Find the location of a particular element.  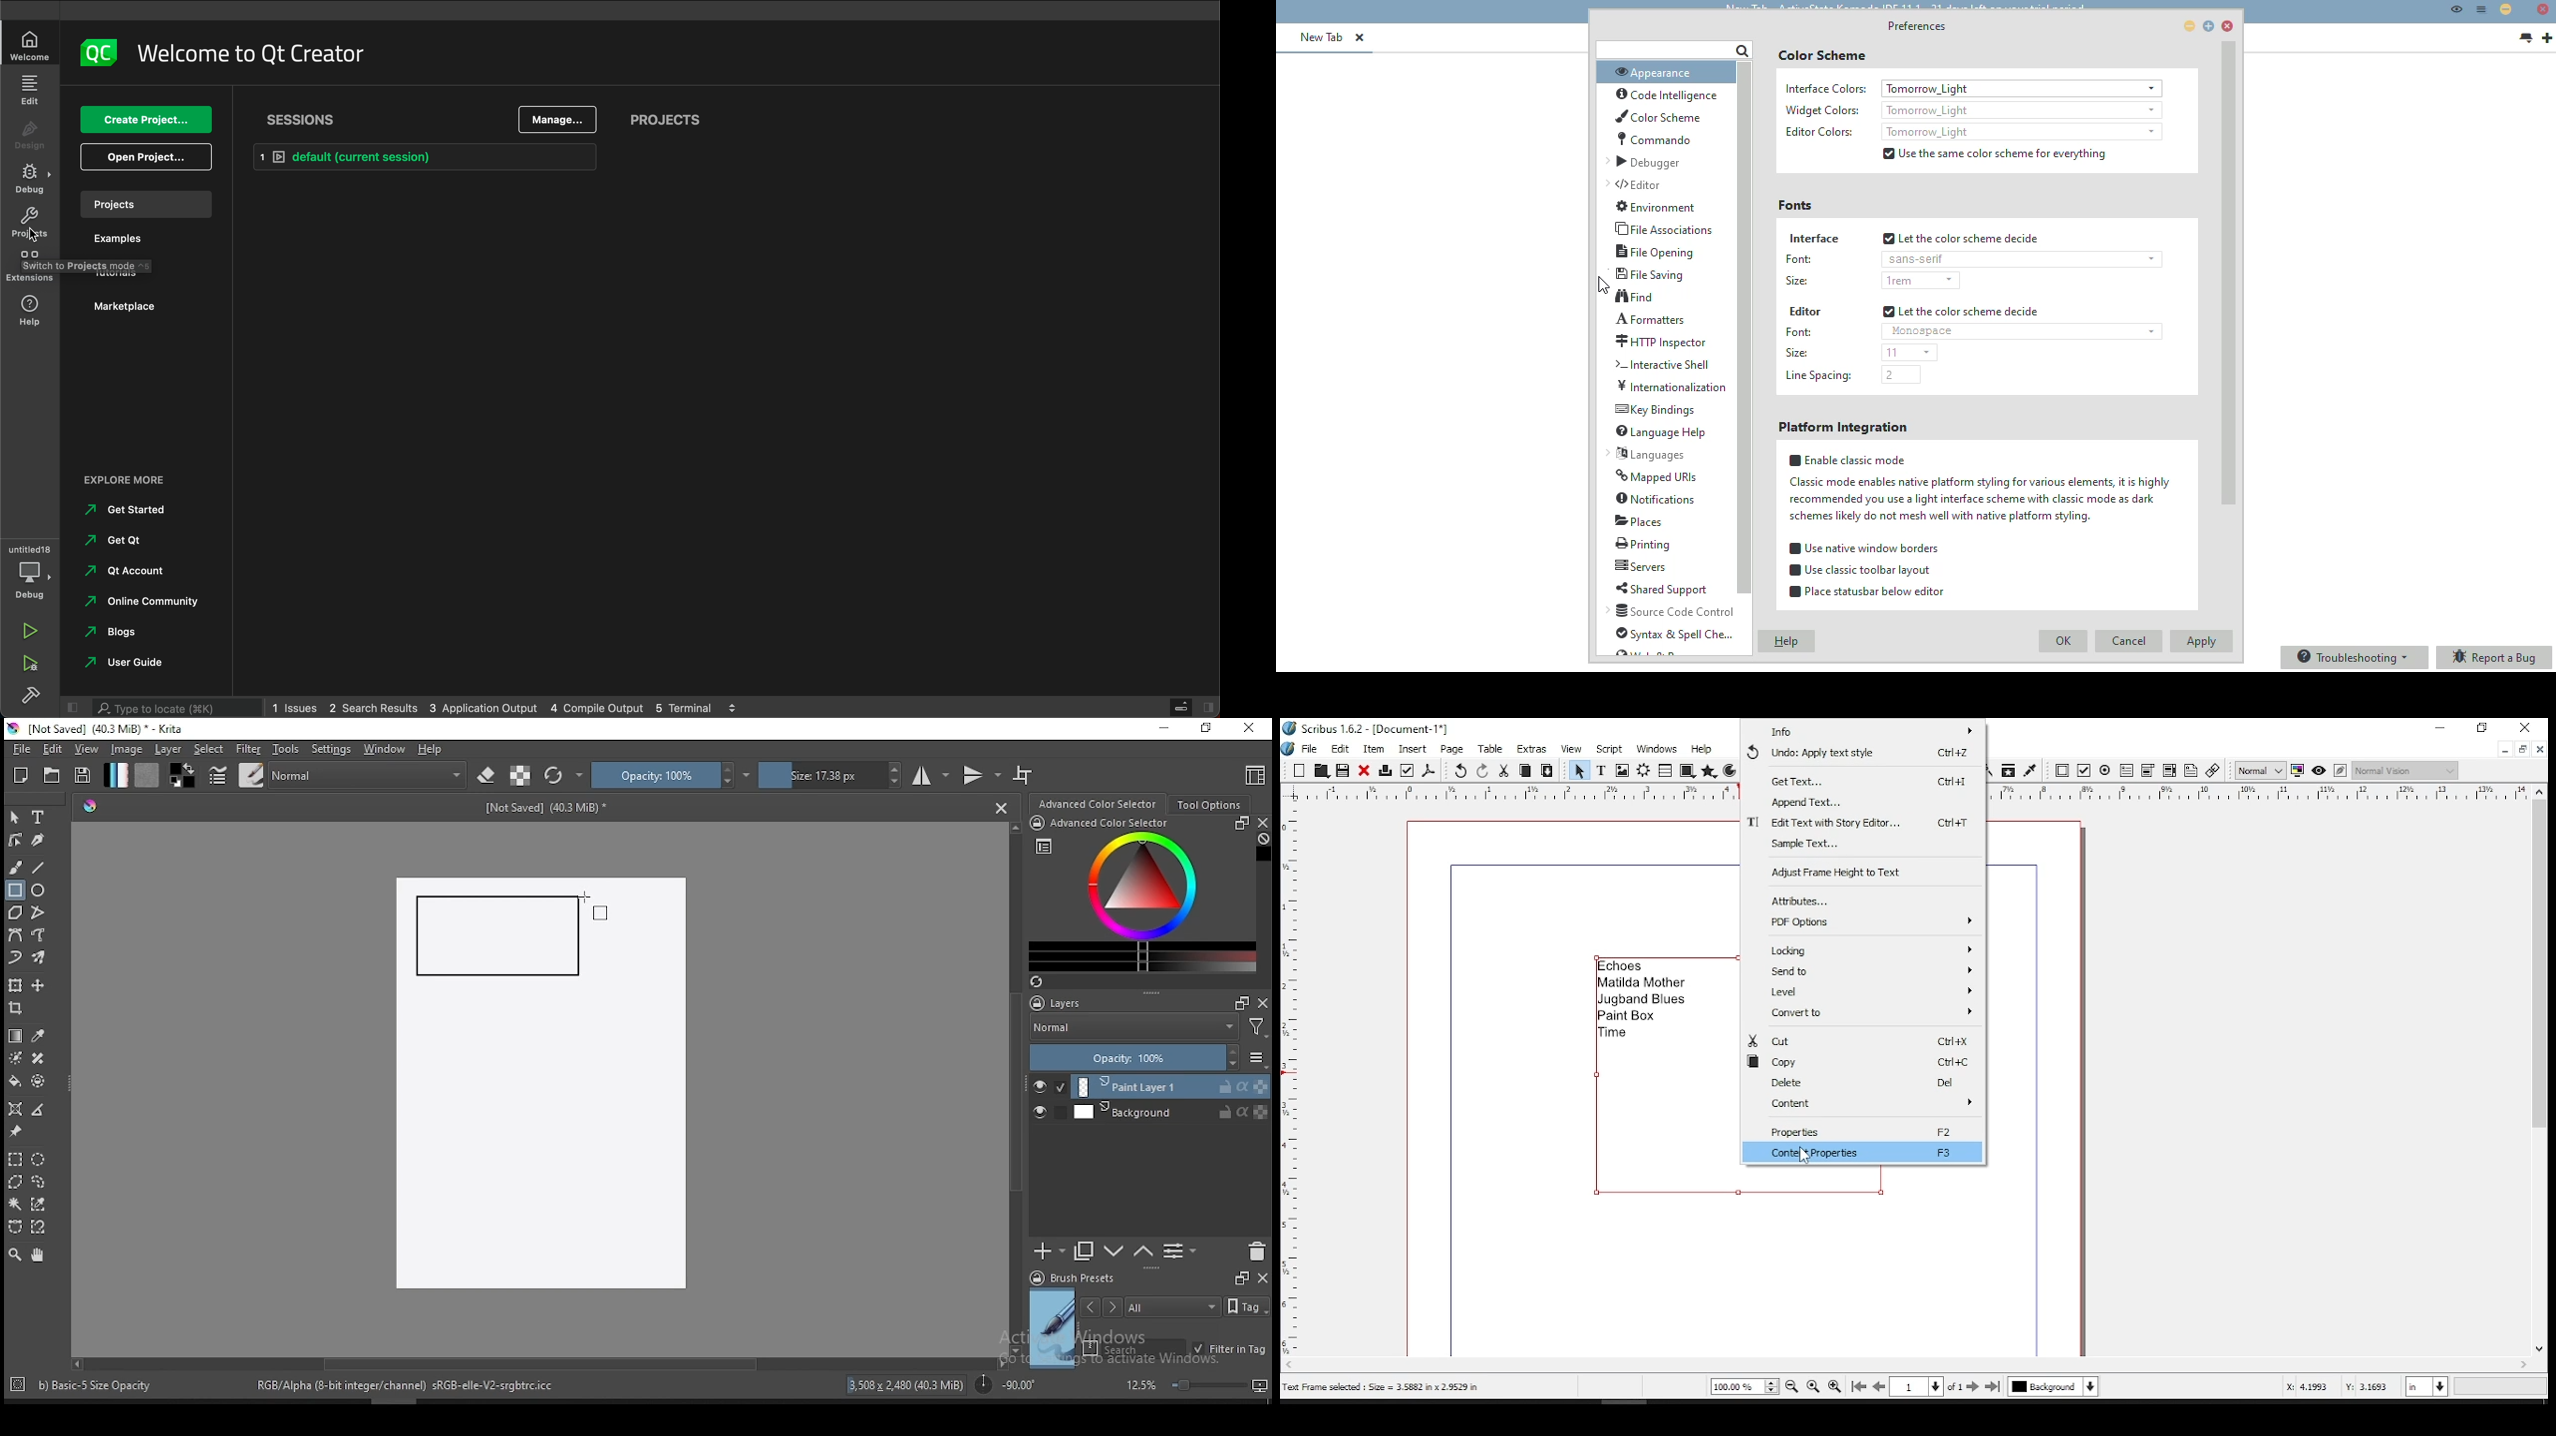

magnetic curve selection tool is located at coordinates (36, 1227).